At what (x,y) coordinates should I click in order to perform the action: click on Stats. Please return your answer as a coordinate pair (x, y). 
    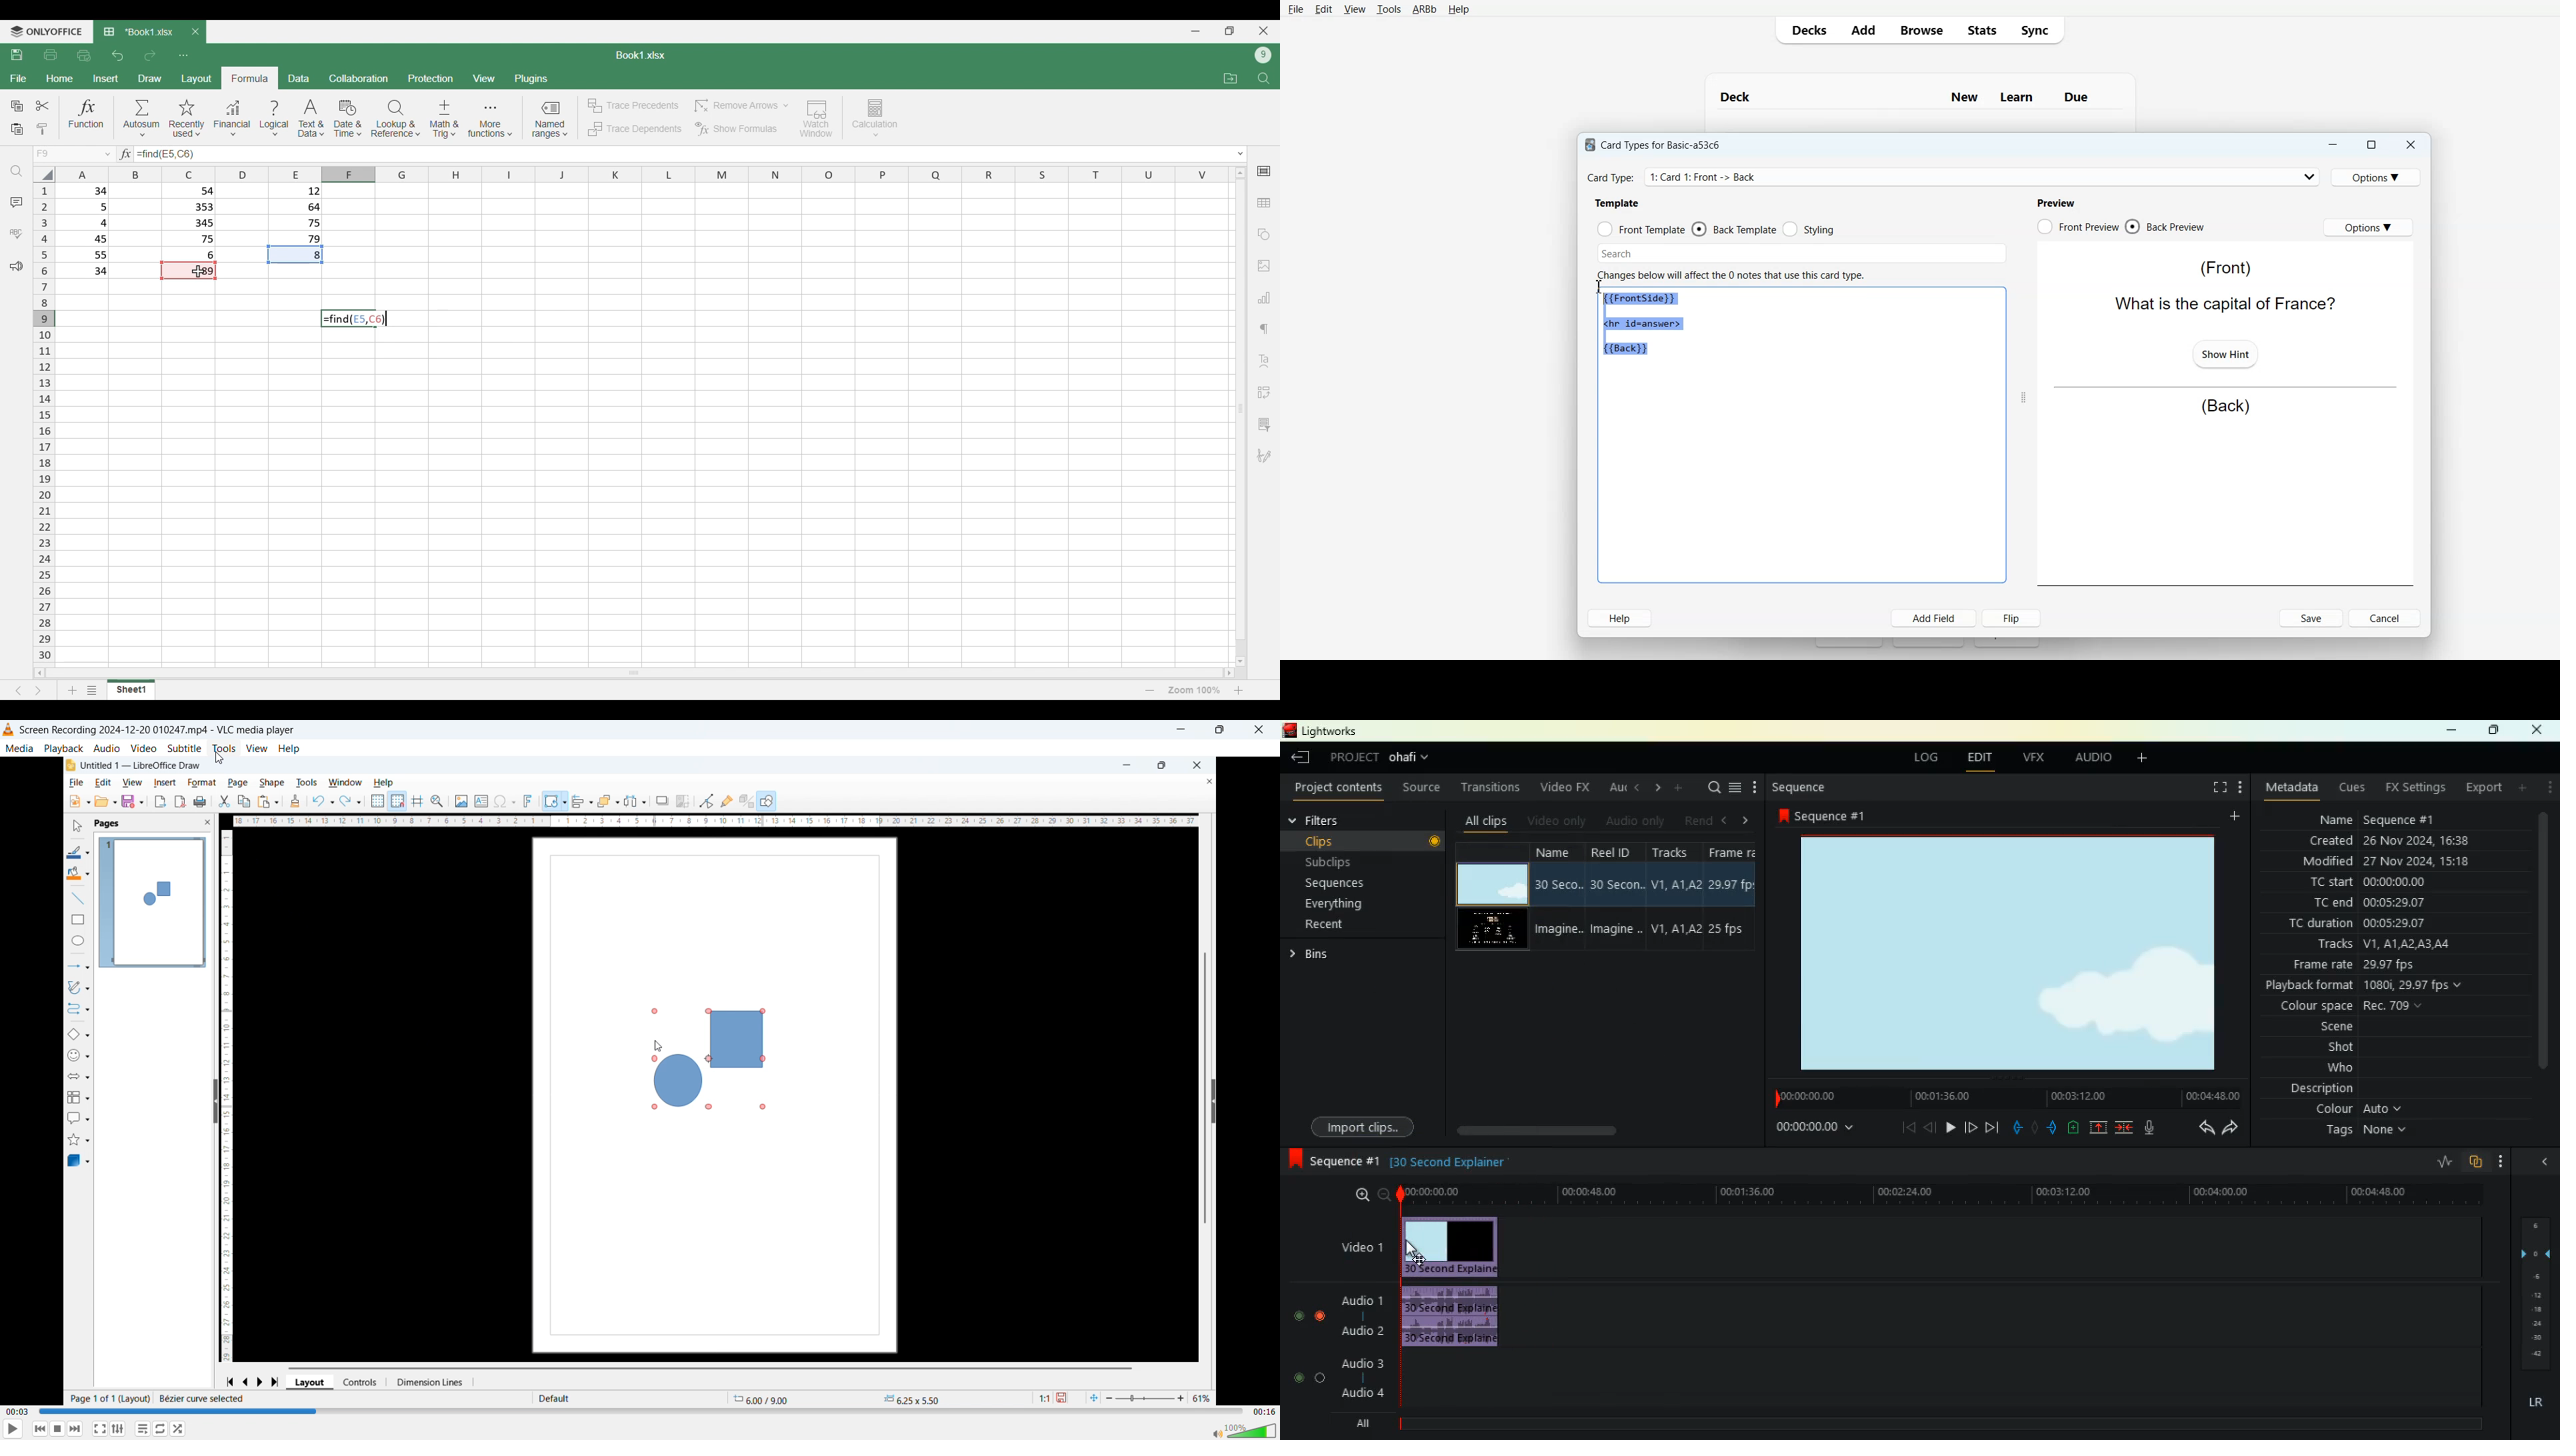
    Looking at the image, I should click on (1981, 29).